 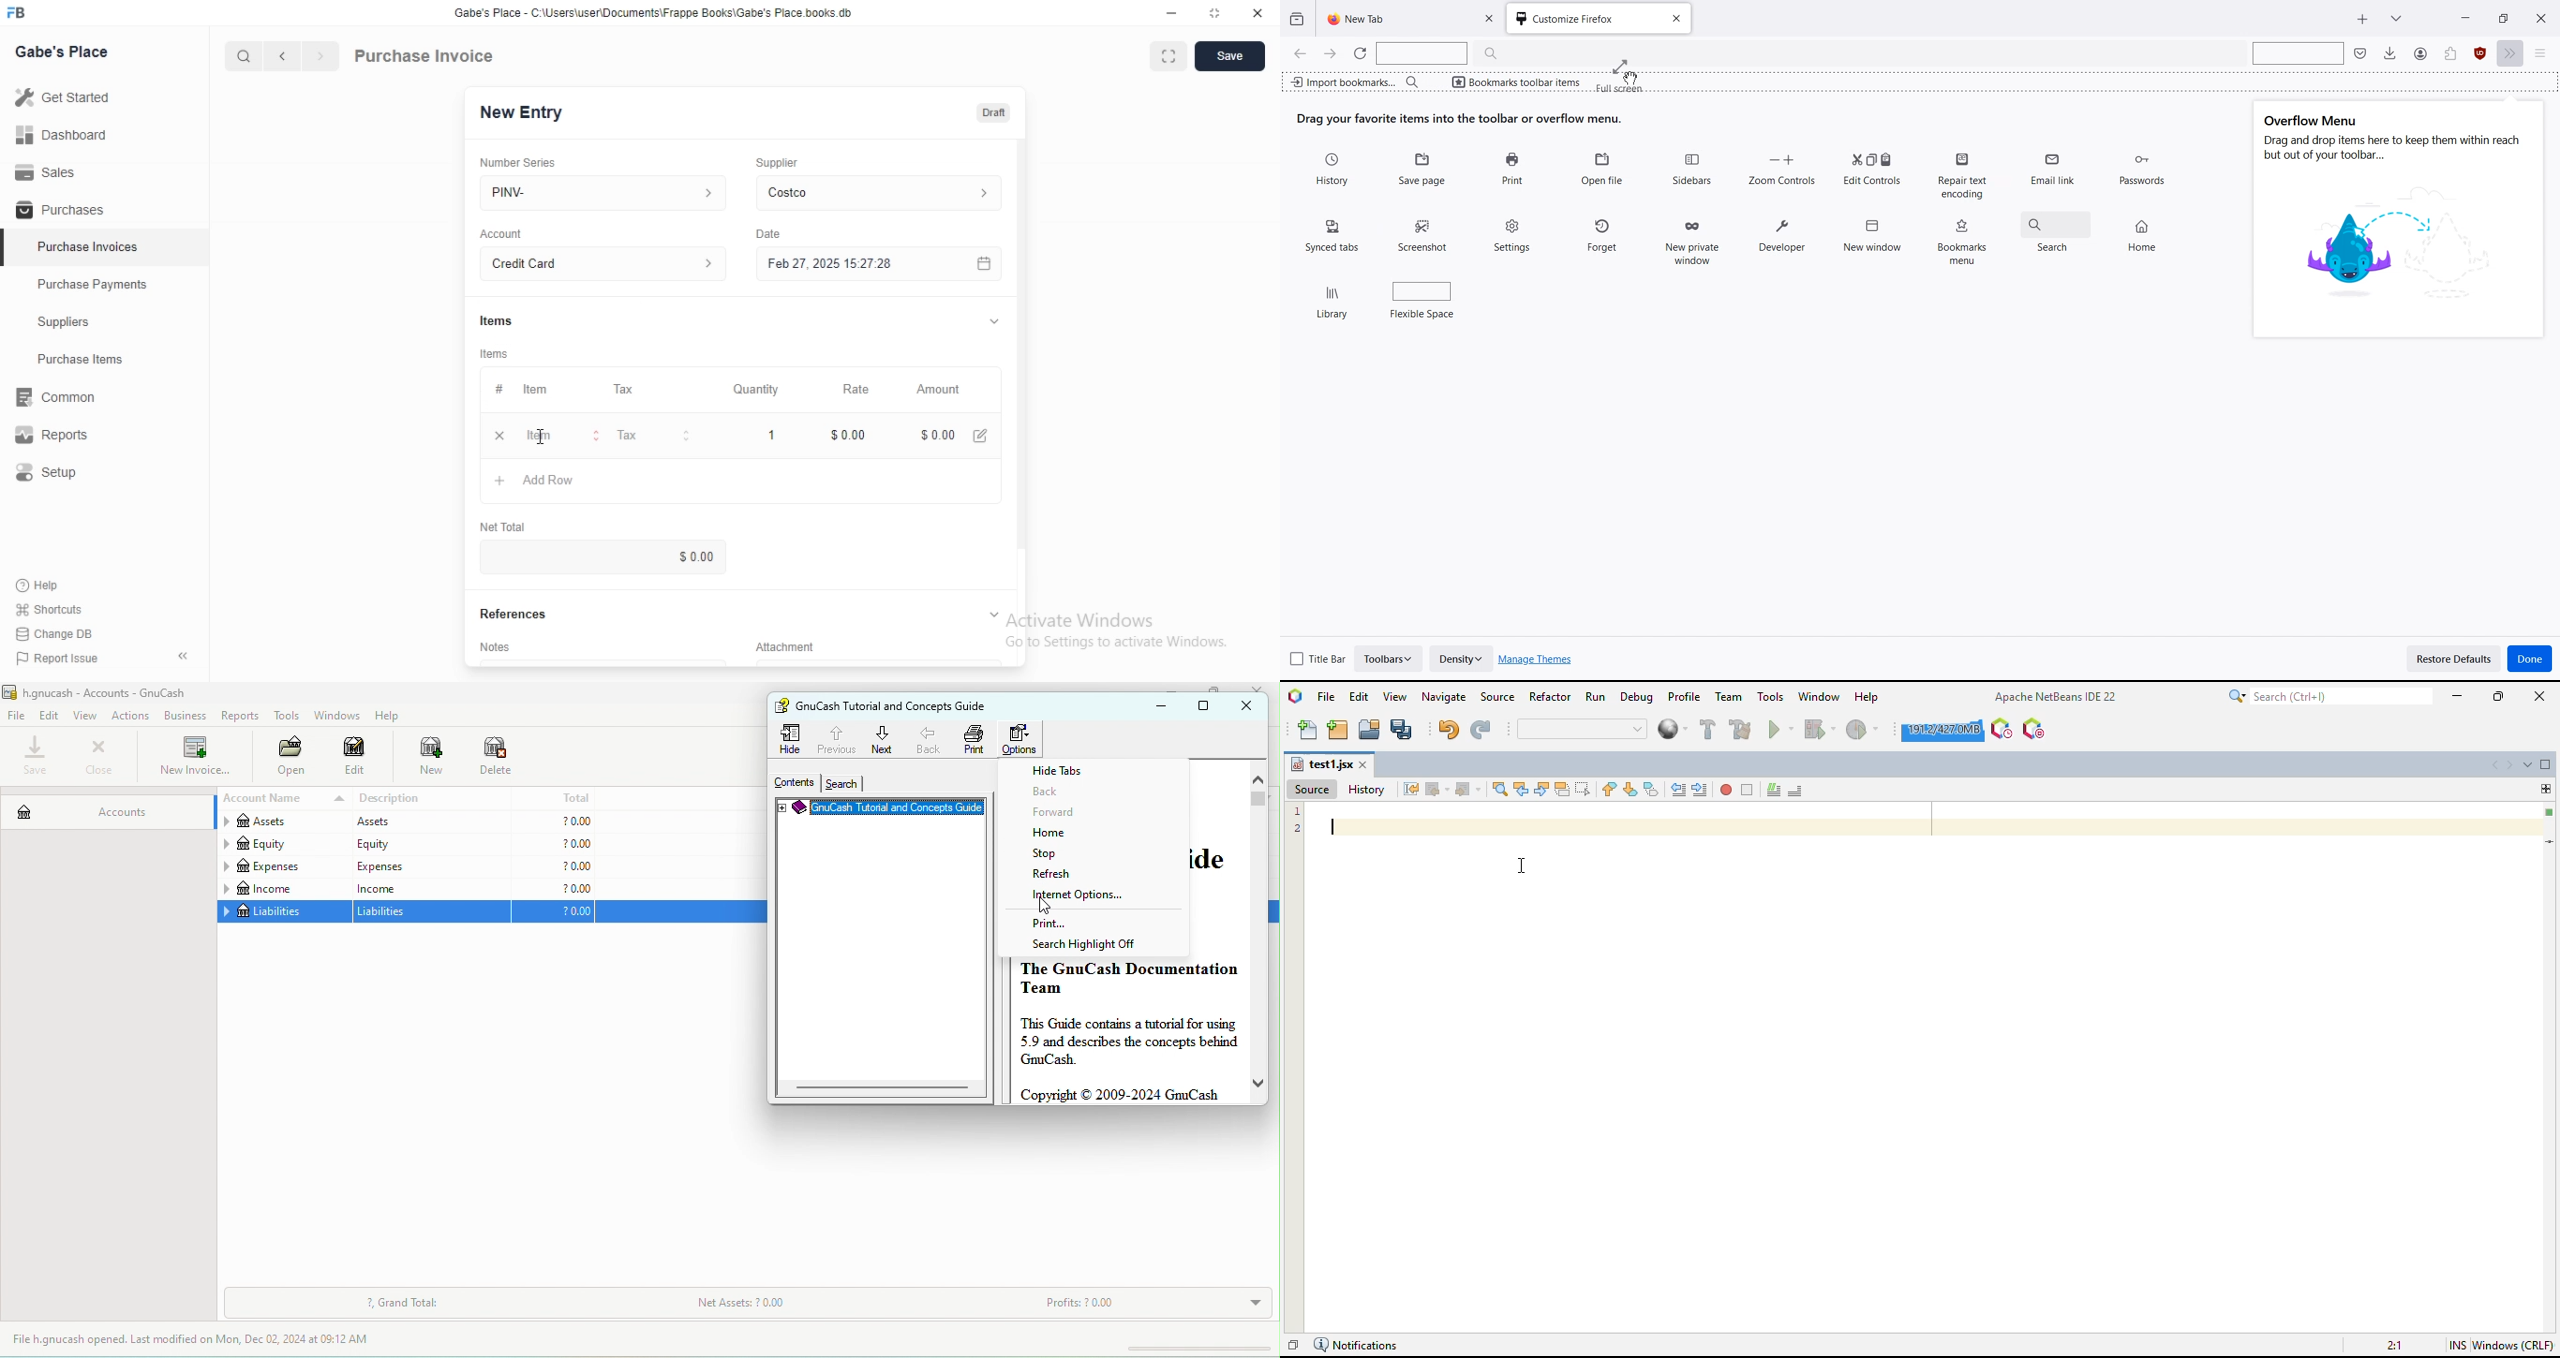 I want to click on edit, so click(x=355, y=759).